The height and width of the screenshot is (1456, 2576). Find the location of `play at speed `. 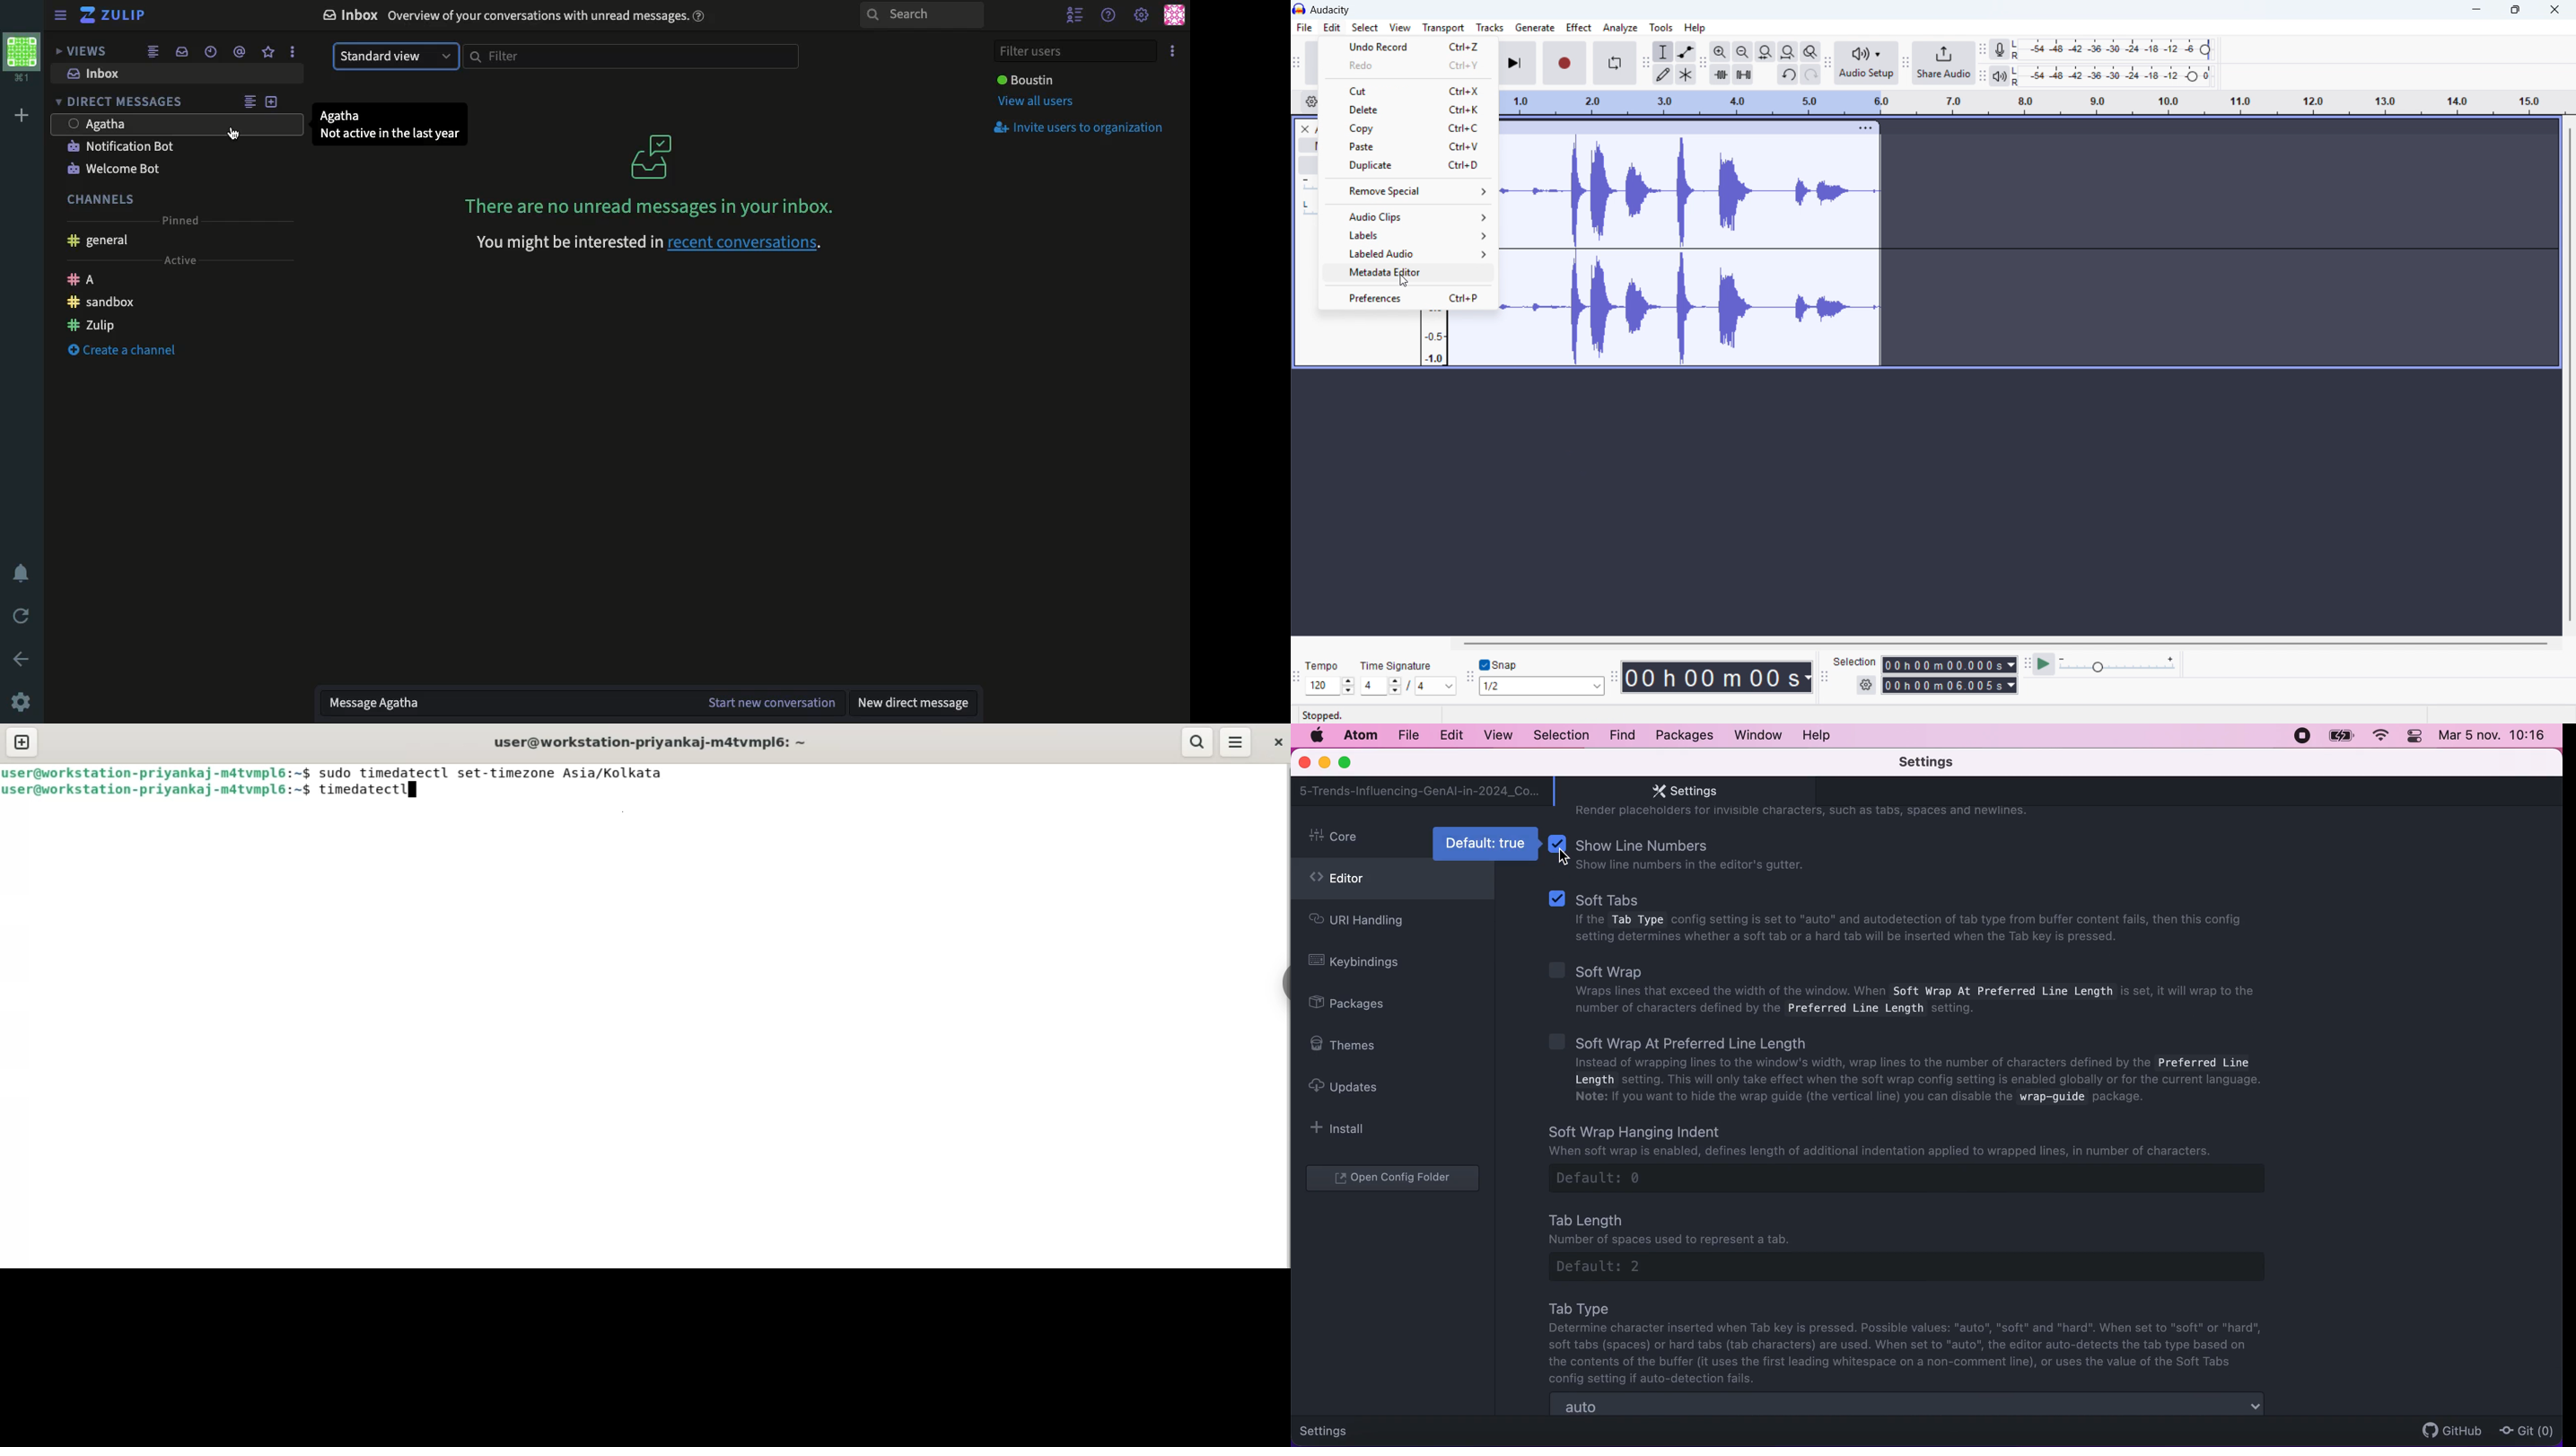

play at speed  is located at coordinates (2044, 665).